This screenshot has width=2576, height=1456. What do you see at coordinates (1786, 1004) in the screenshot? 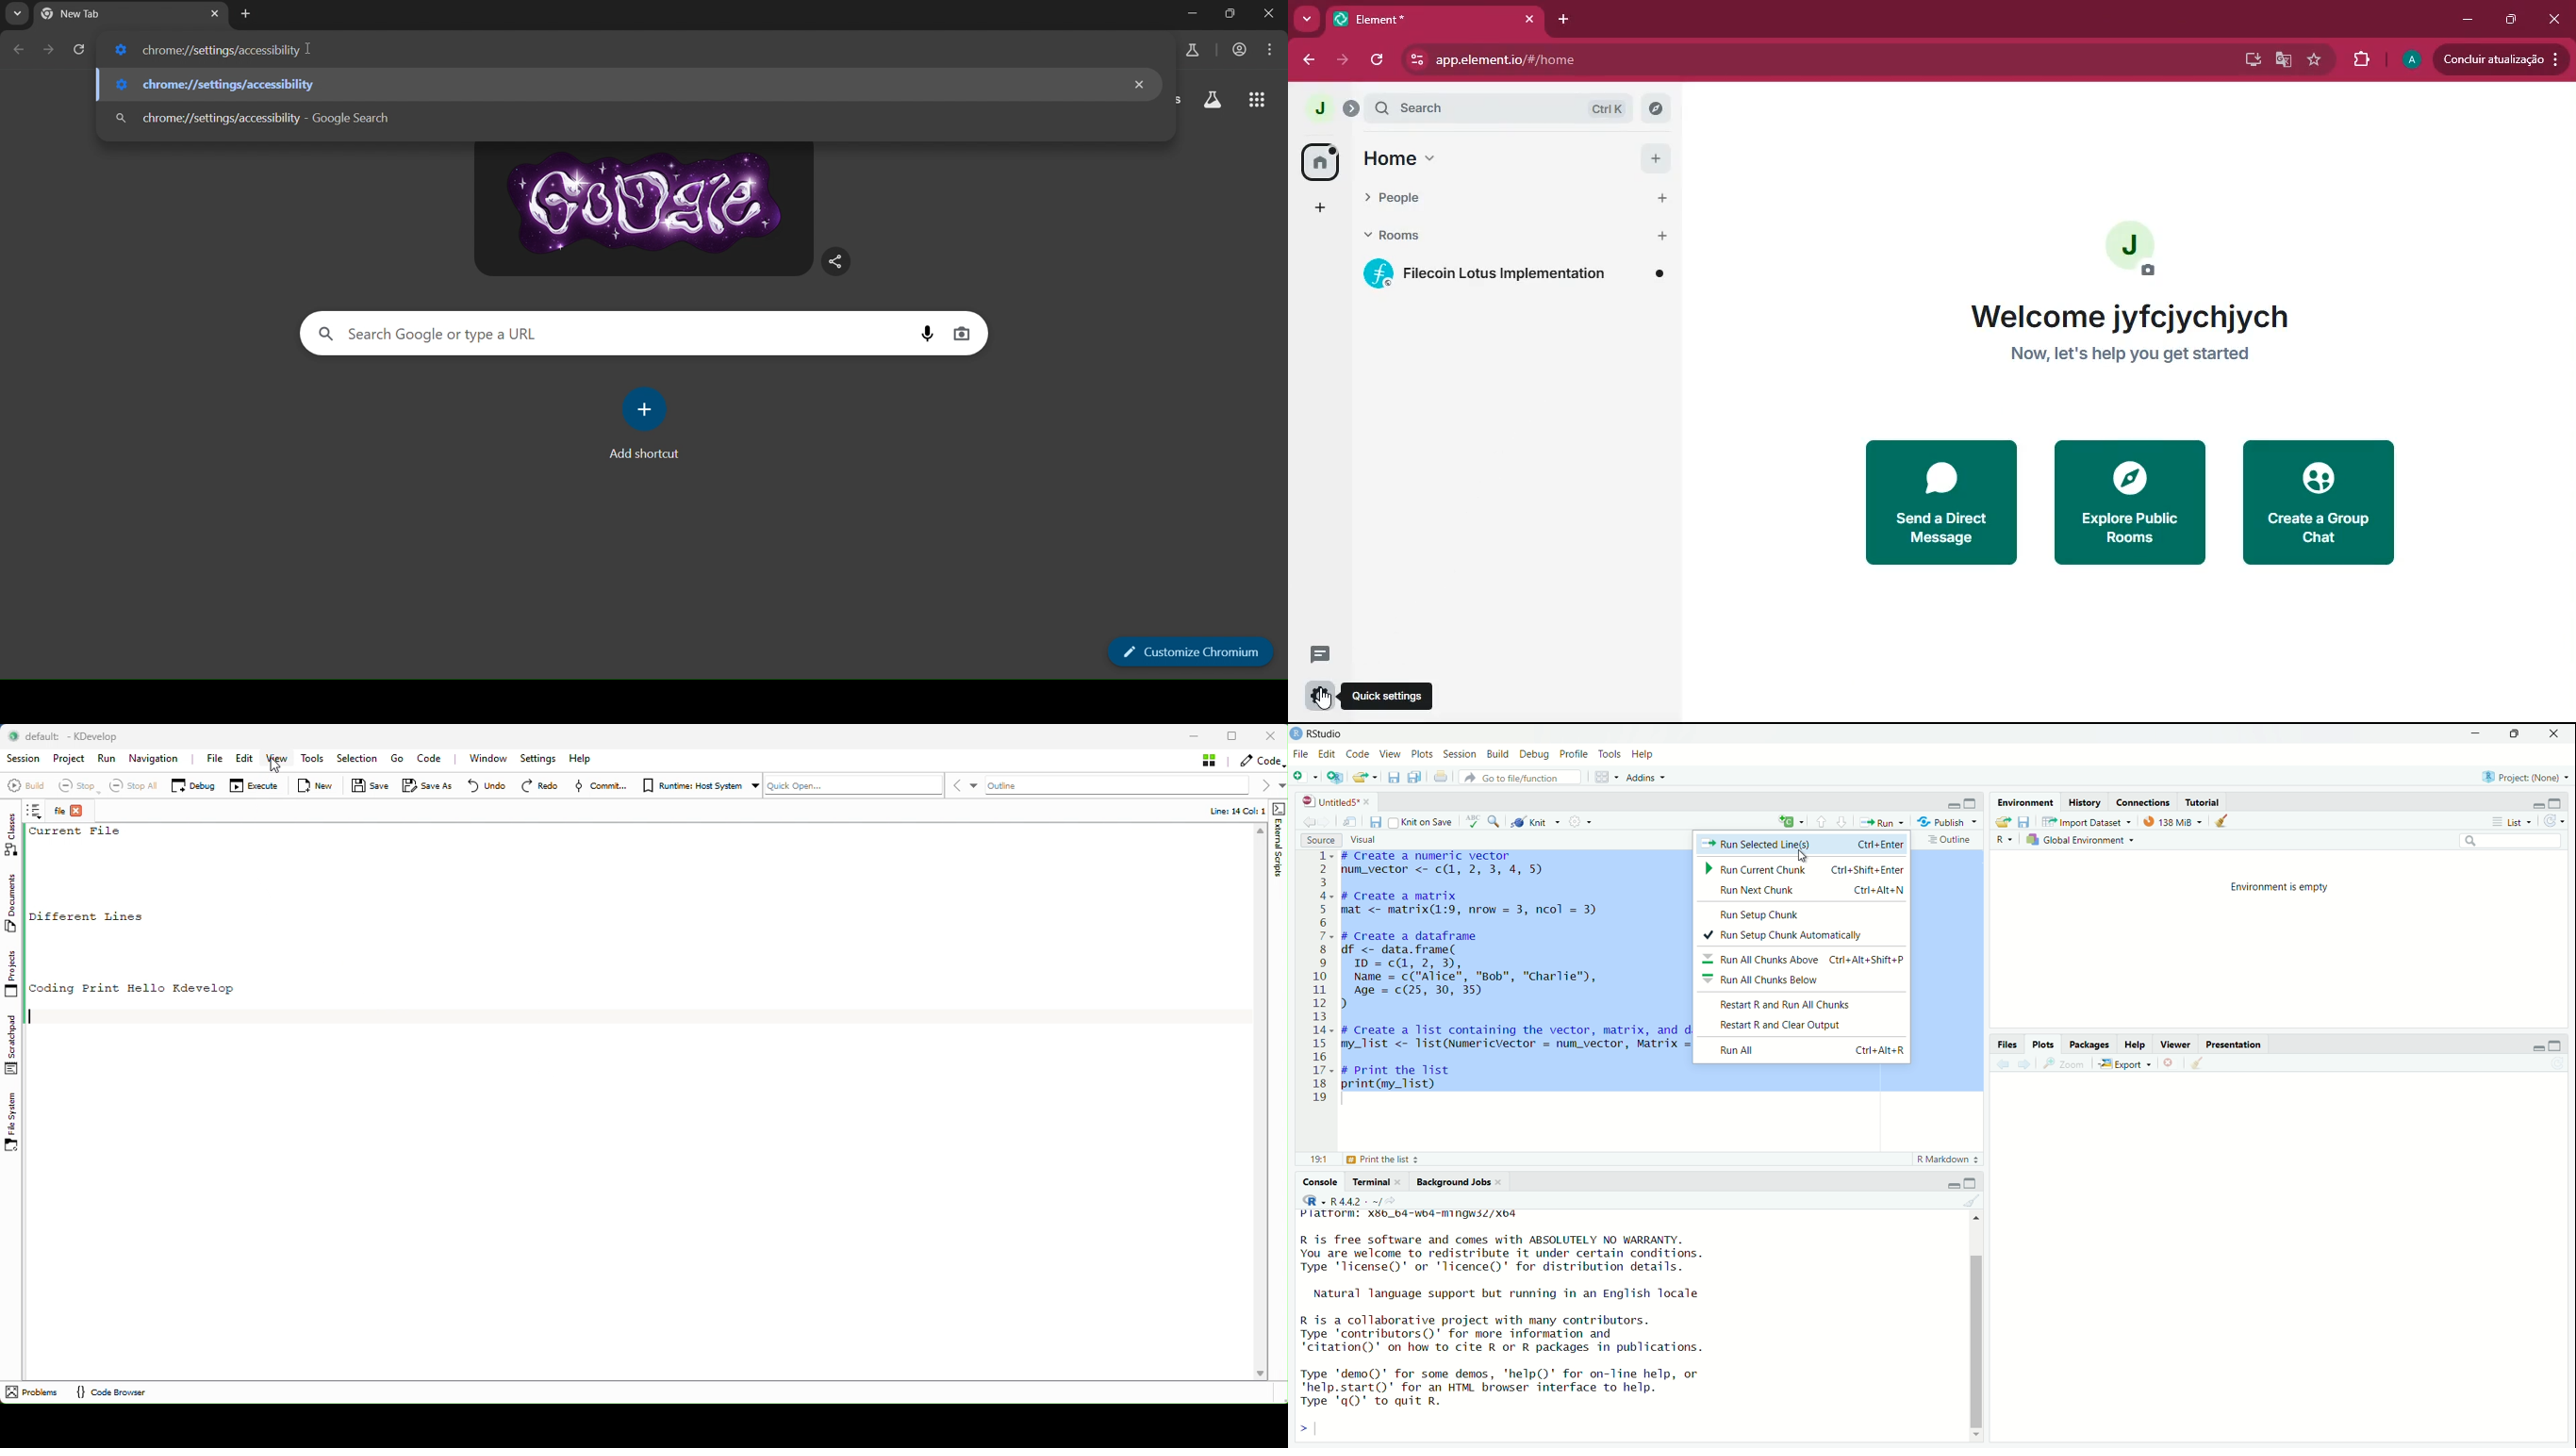
I see `Restart R and Run All Chunks` at bounding box center [1786, 1004].